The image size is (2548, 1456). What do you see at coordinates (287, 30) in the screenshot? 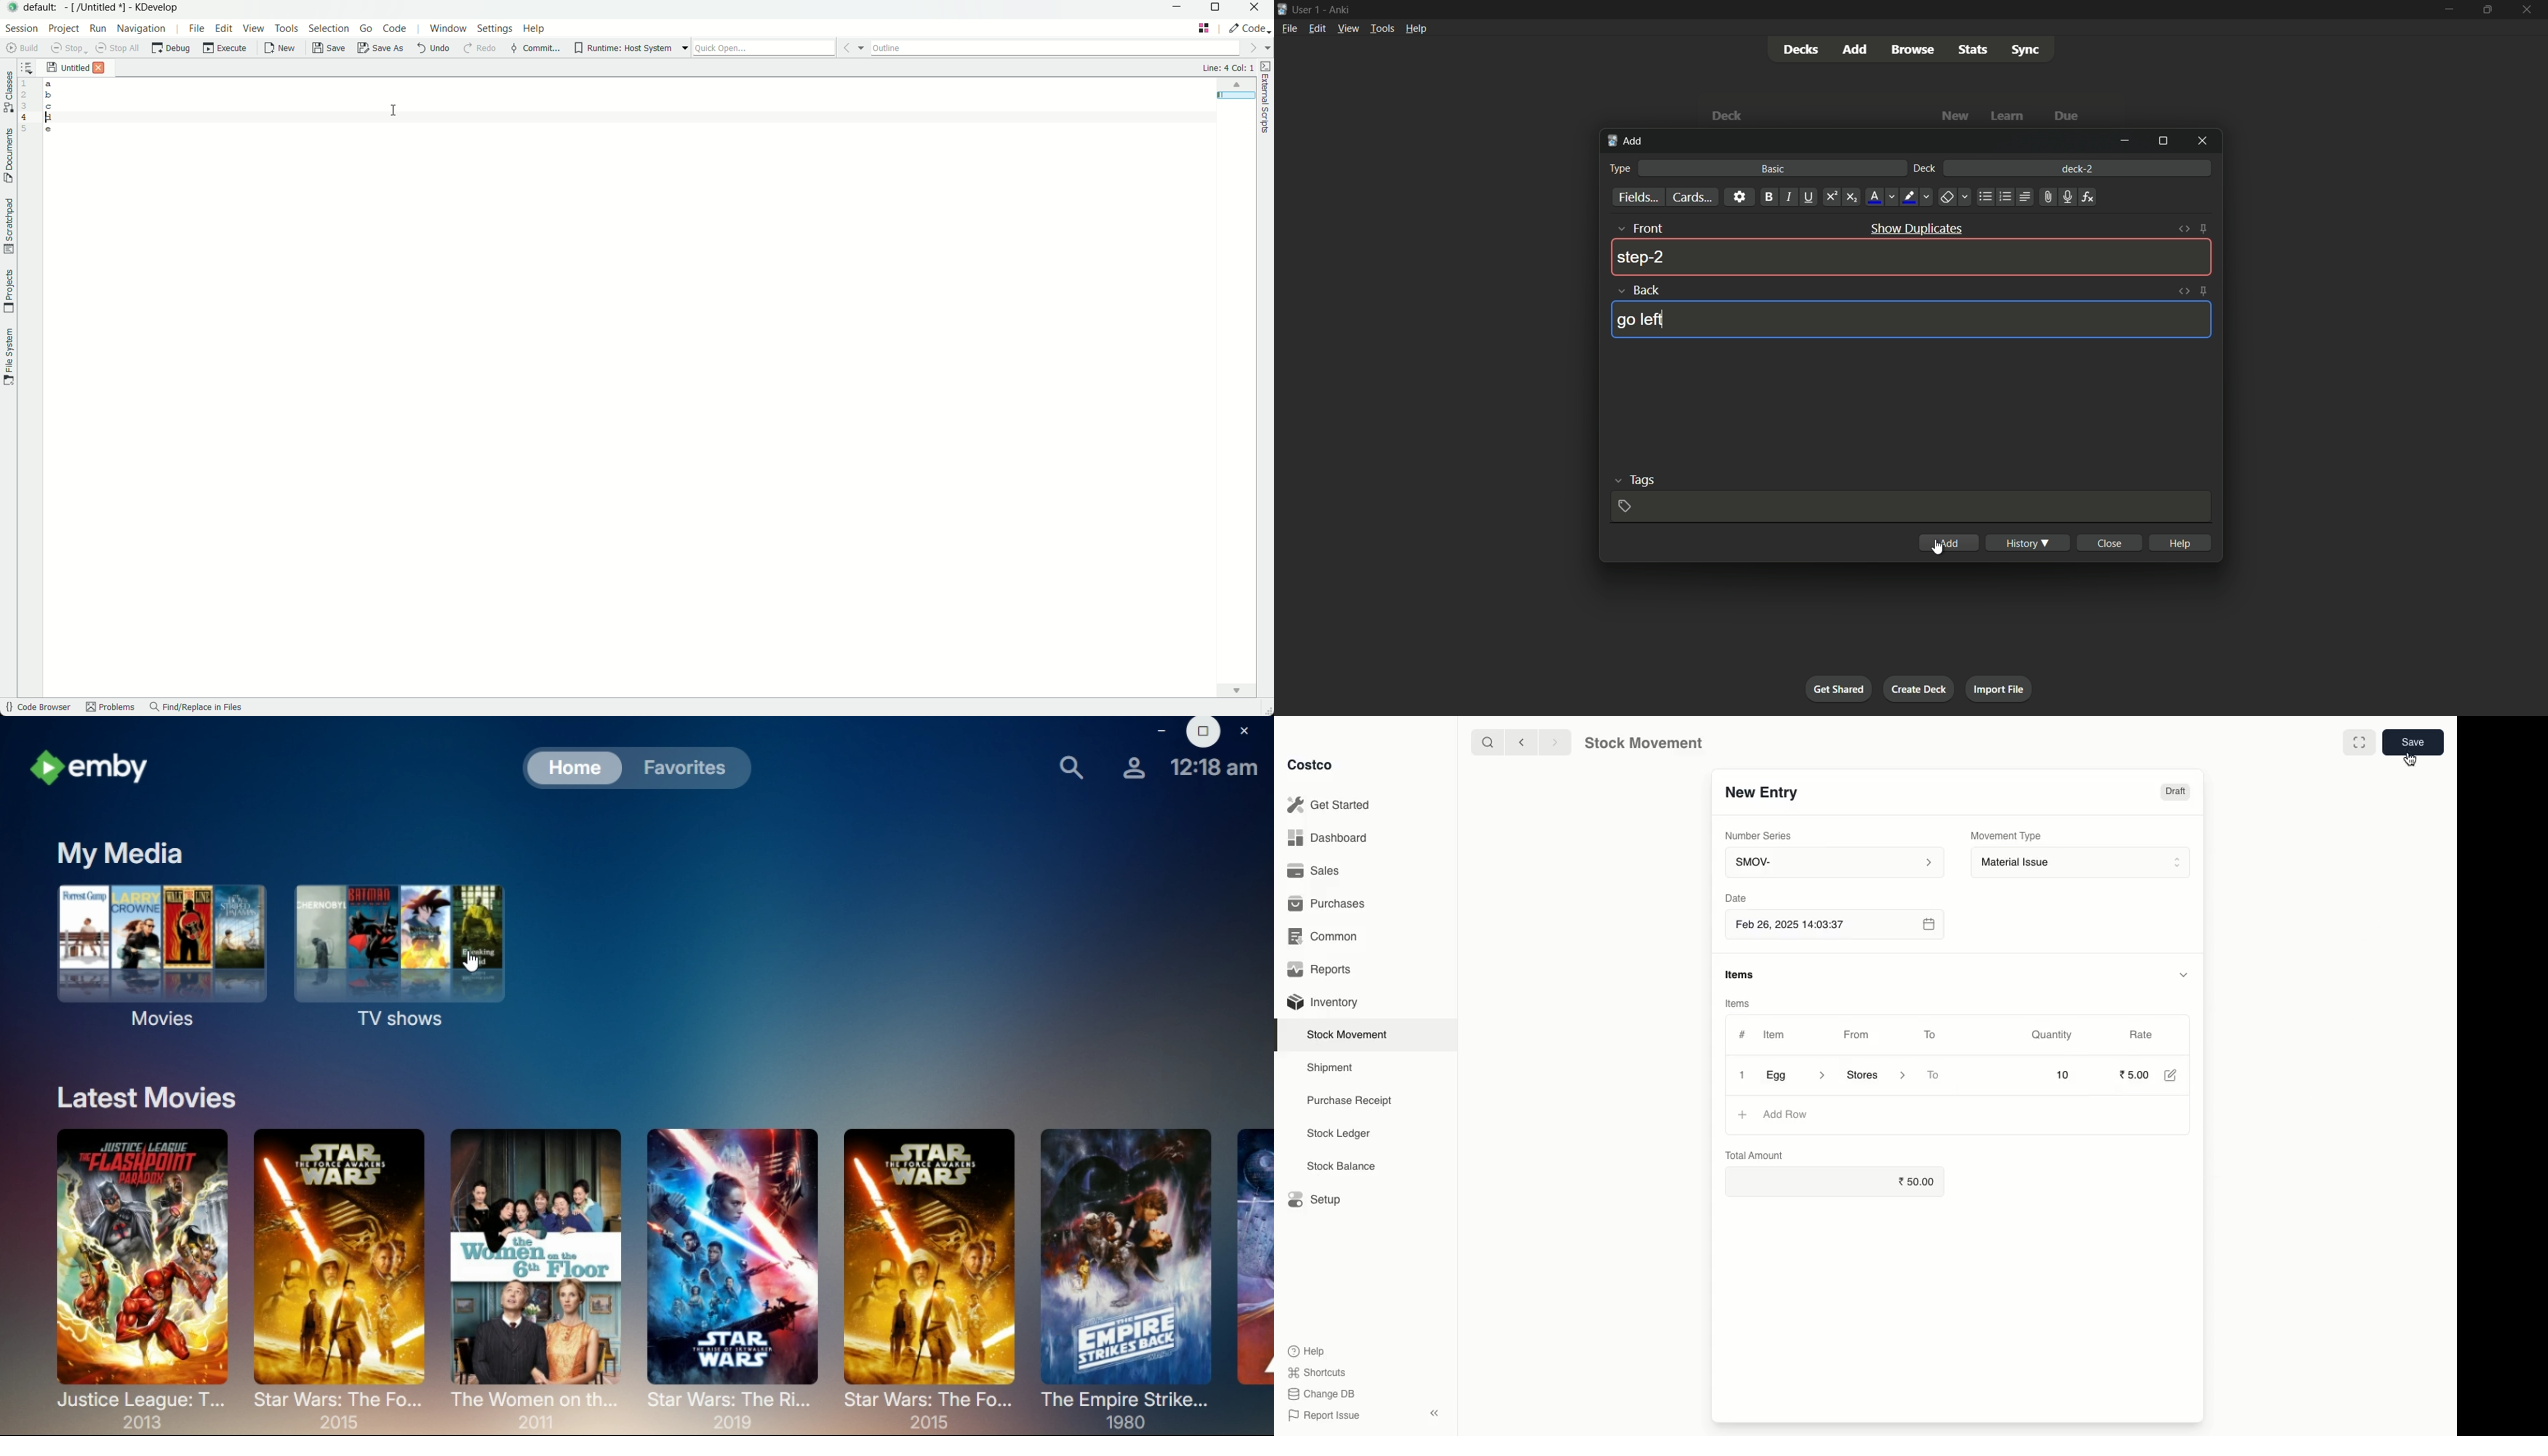
I see `tools` at bounding box center [287, 30].